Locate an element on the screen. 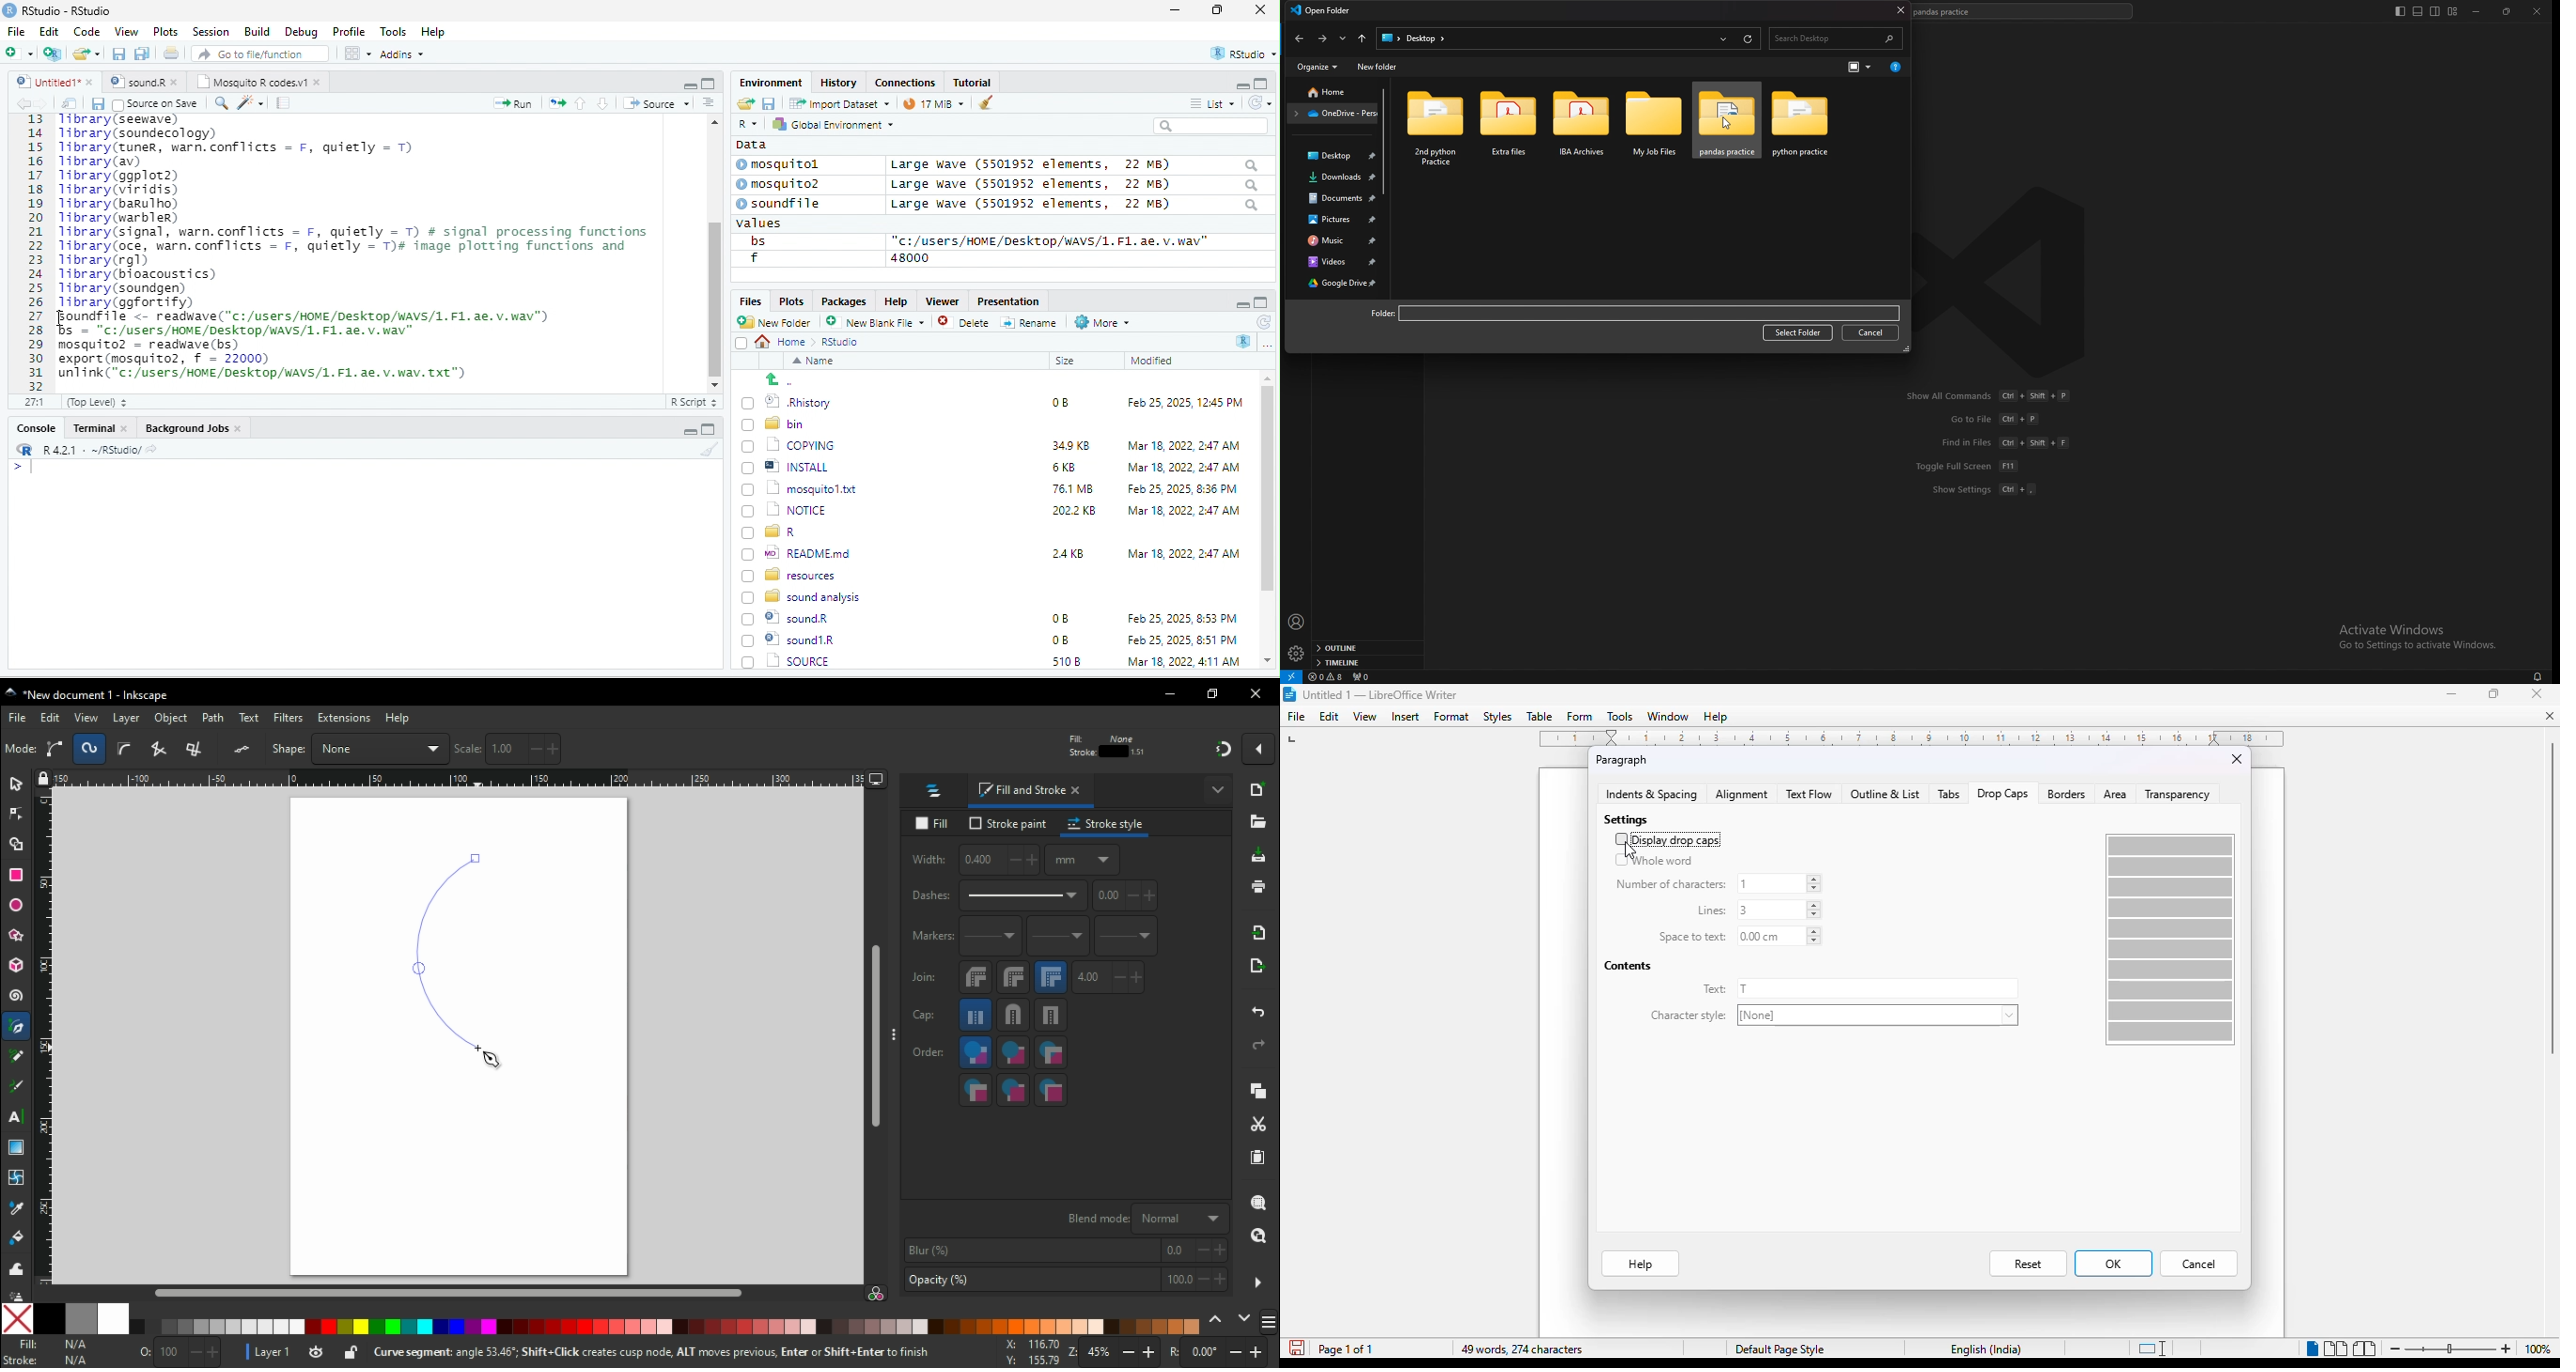 The image size is (2576, 1372). © soundfile is located at coordinates (787, 203).